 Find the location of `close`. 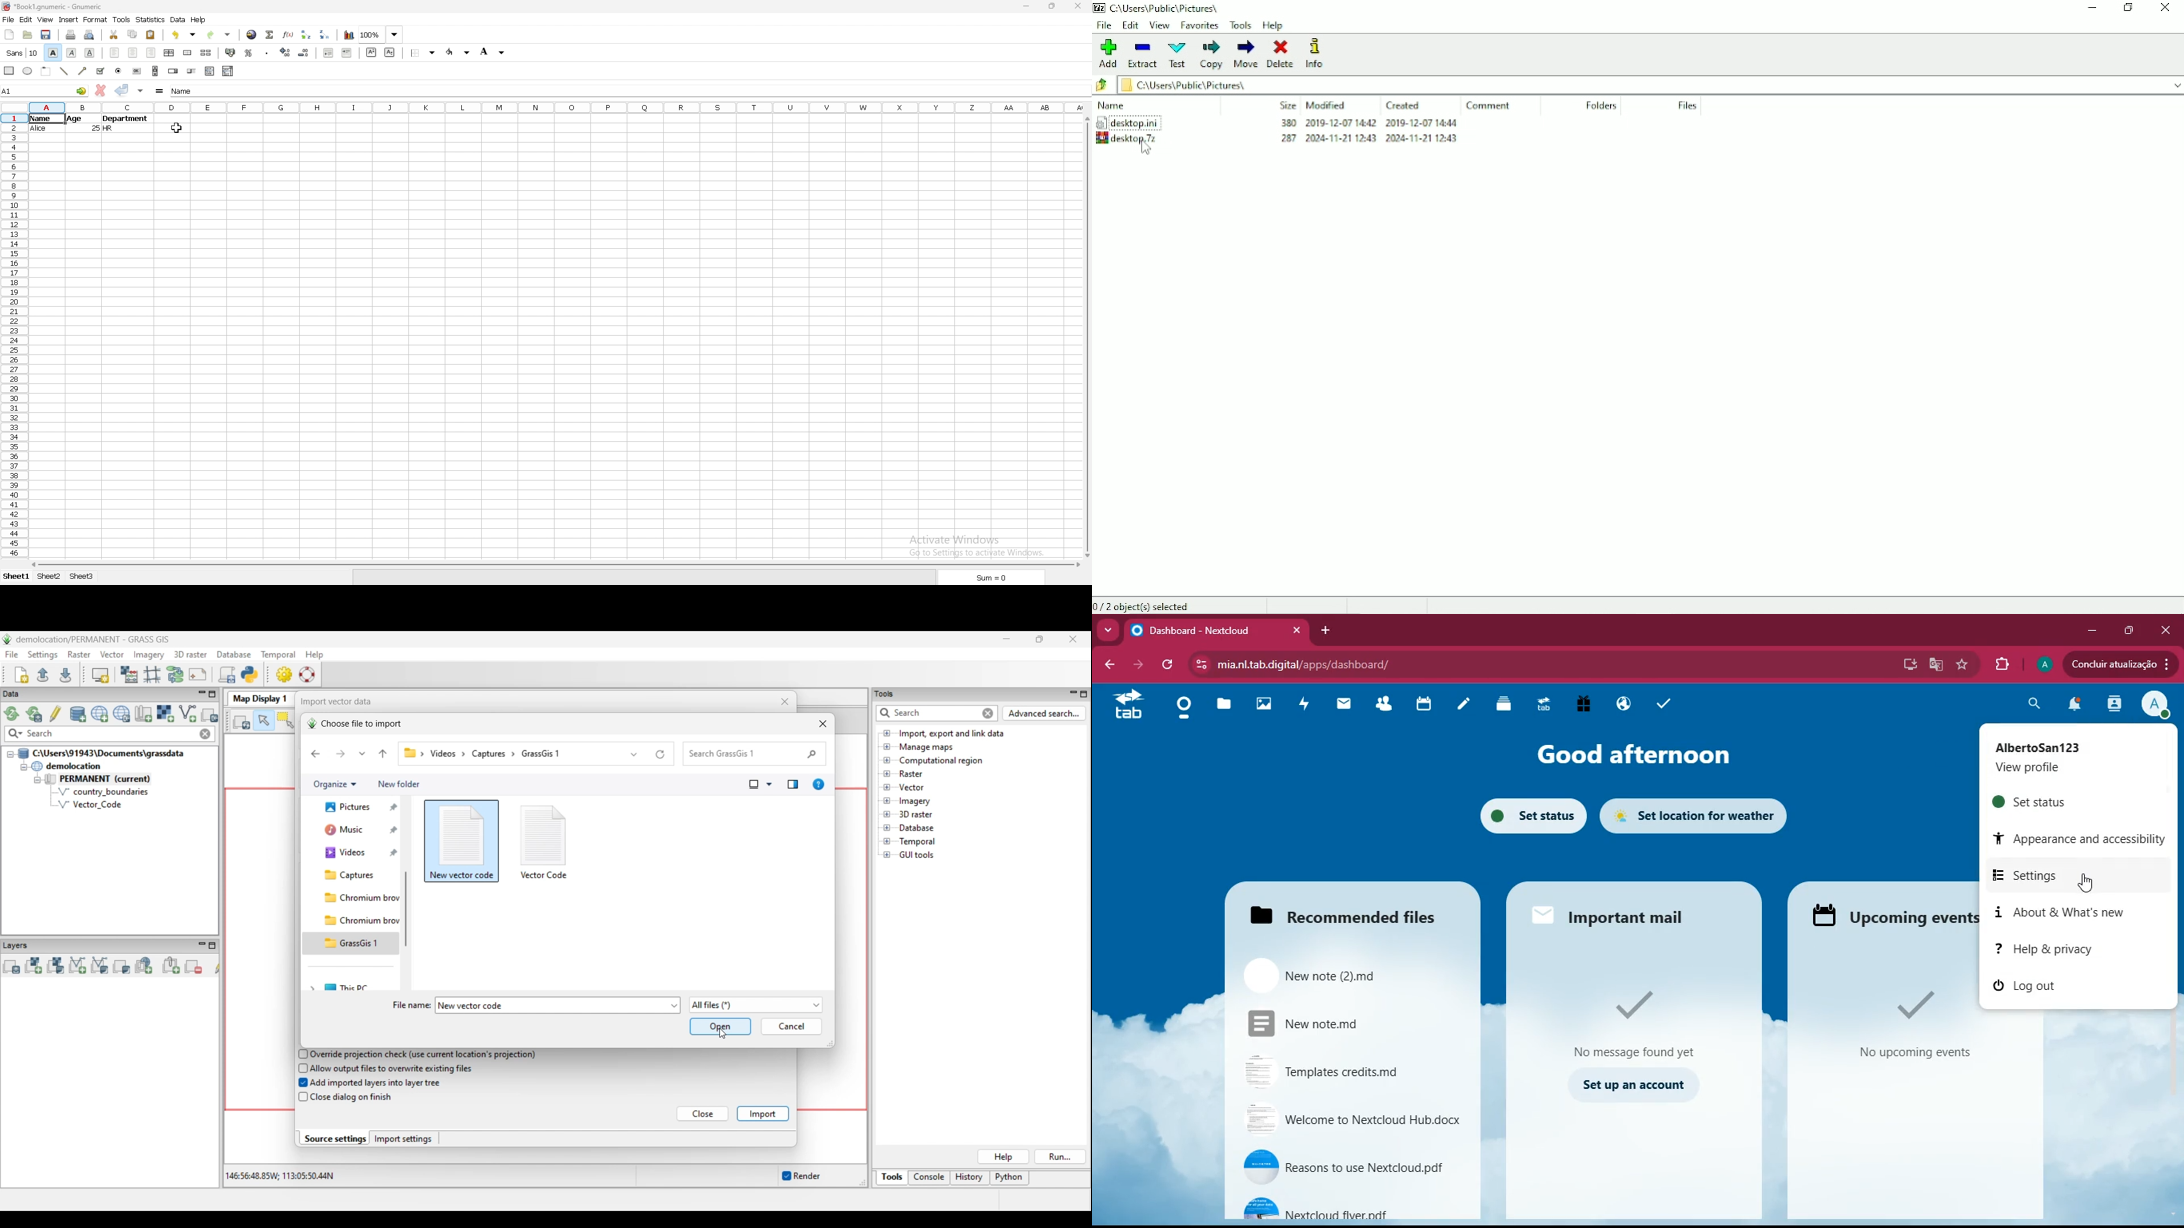

close is located at coordinates (1077, 7).